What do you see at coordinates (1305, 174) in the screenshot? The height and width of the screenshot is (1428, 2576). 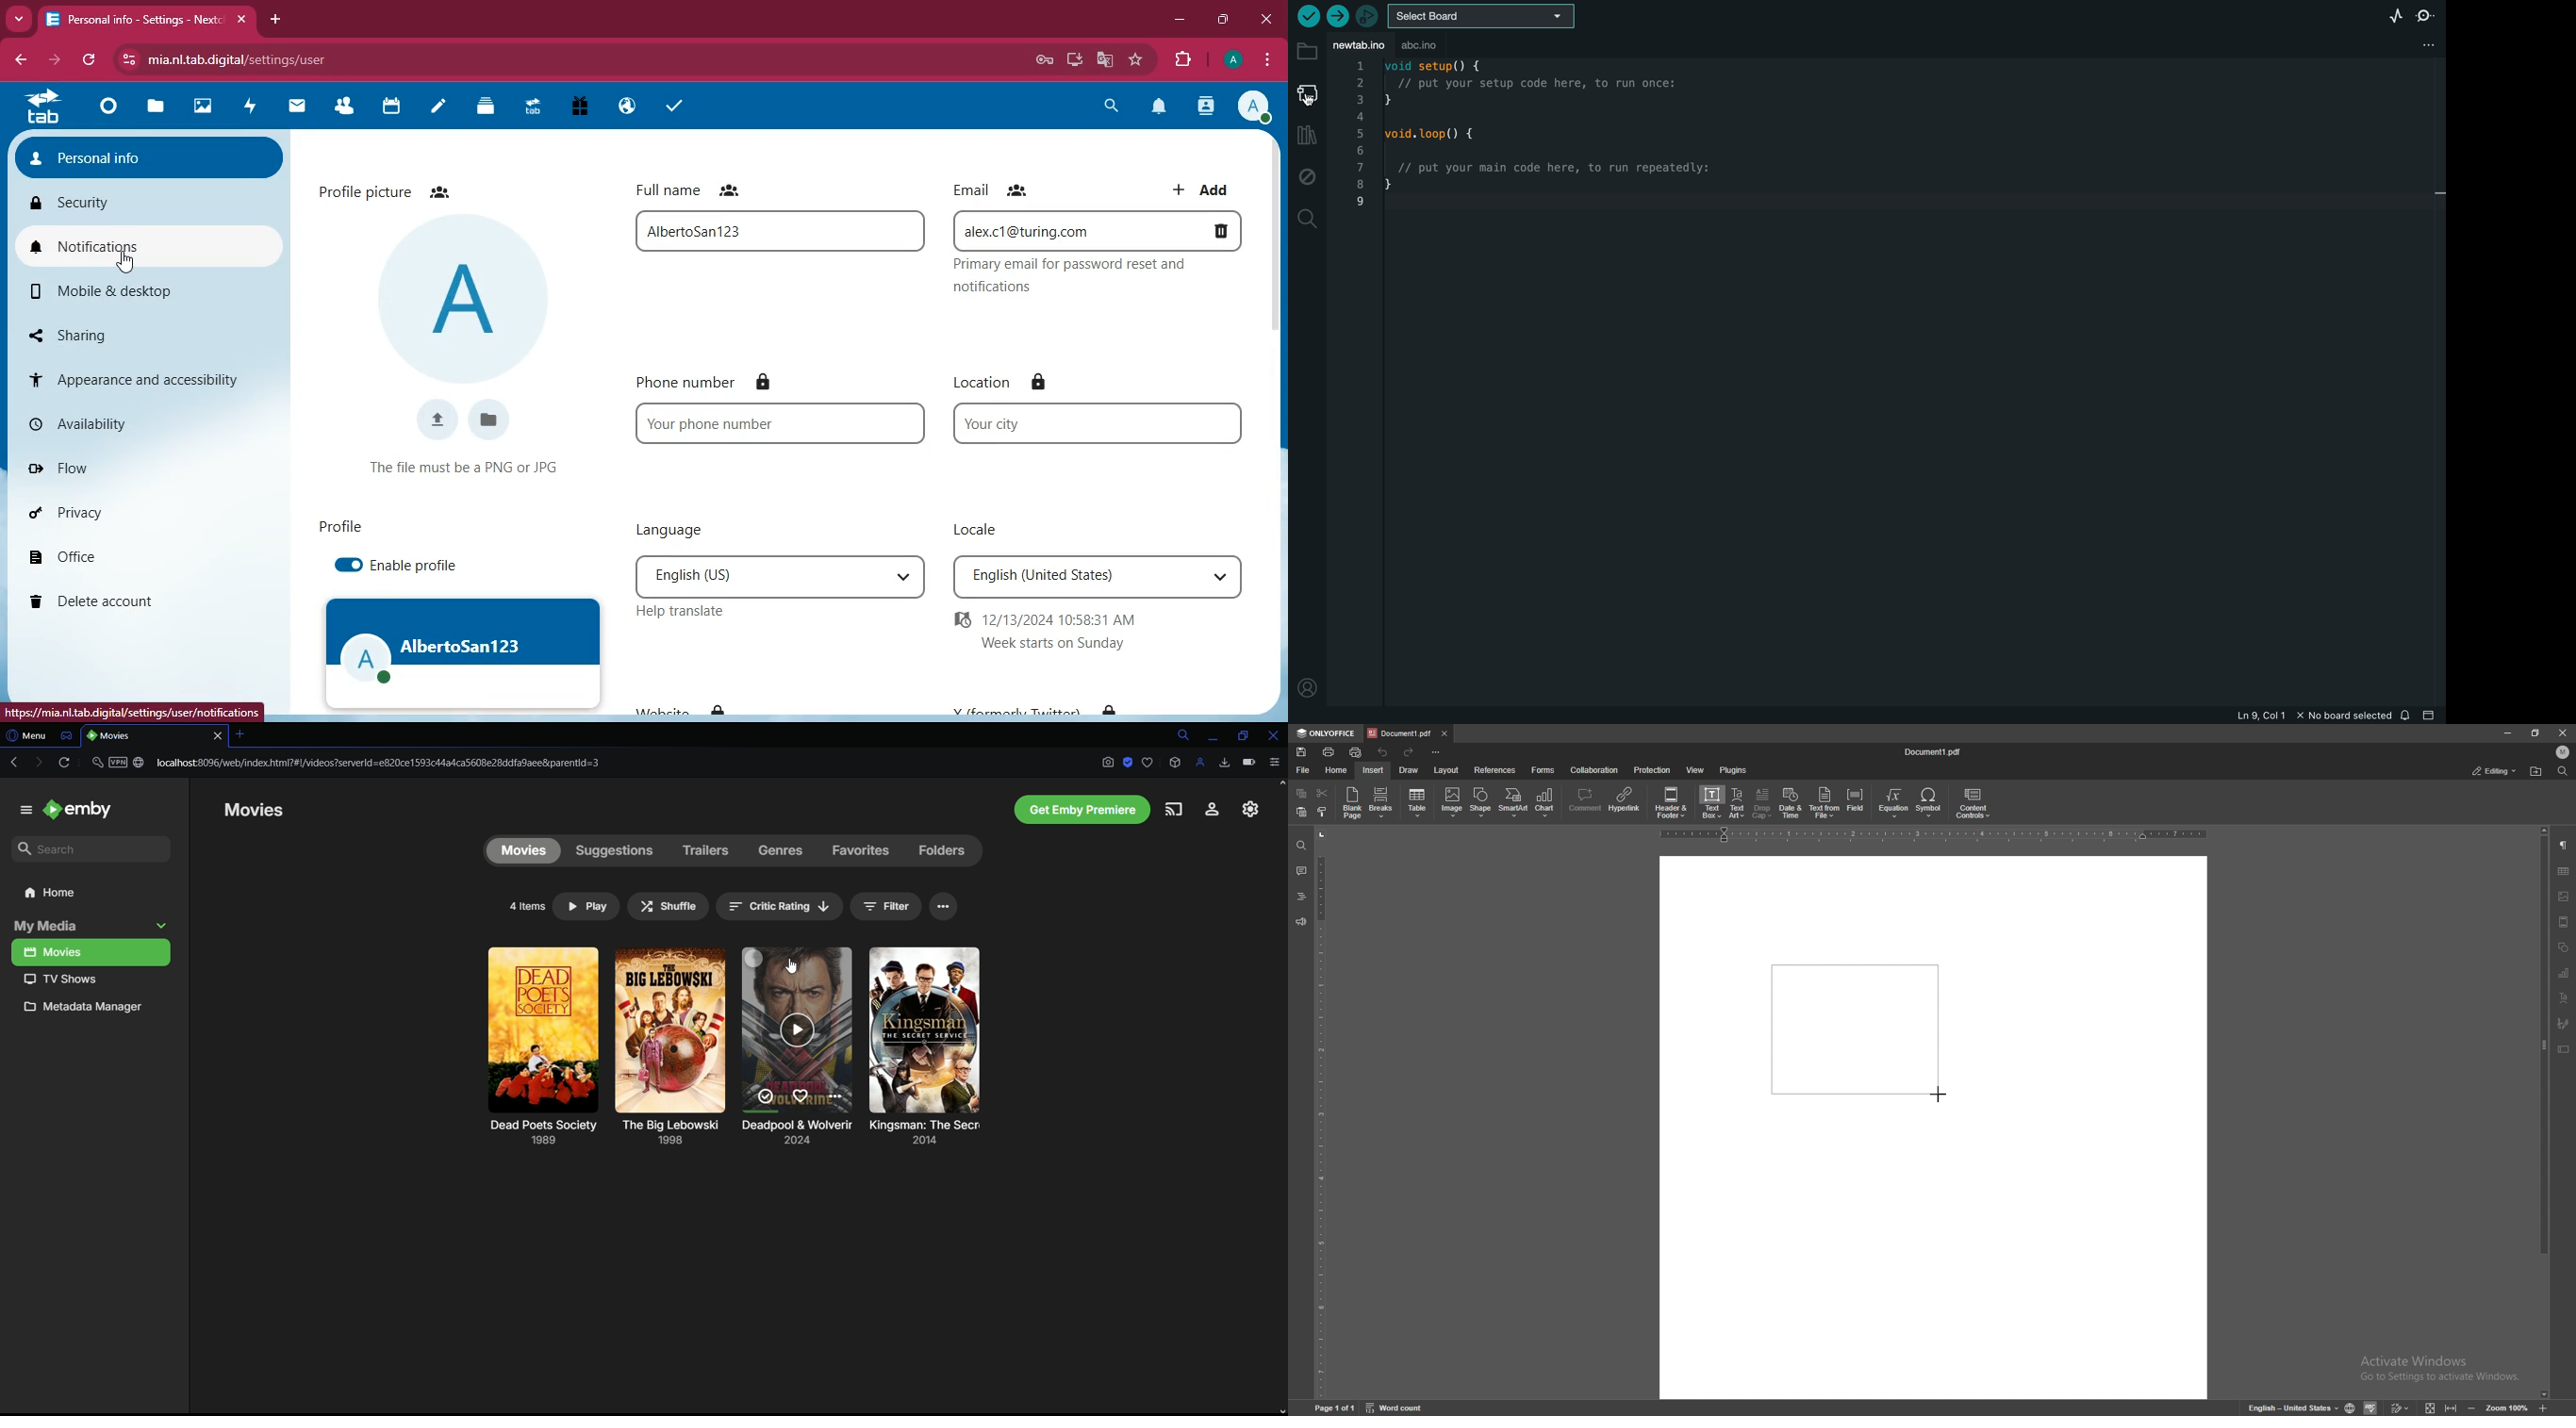 I see `debug` at bounding box center [1305, 174].